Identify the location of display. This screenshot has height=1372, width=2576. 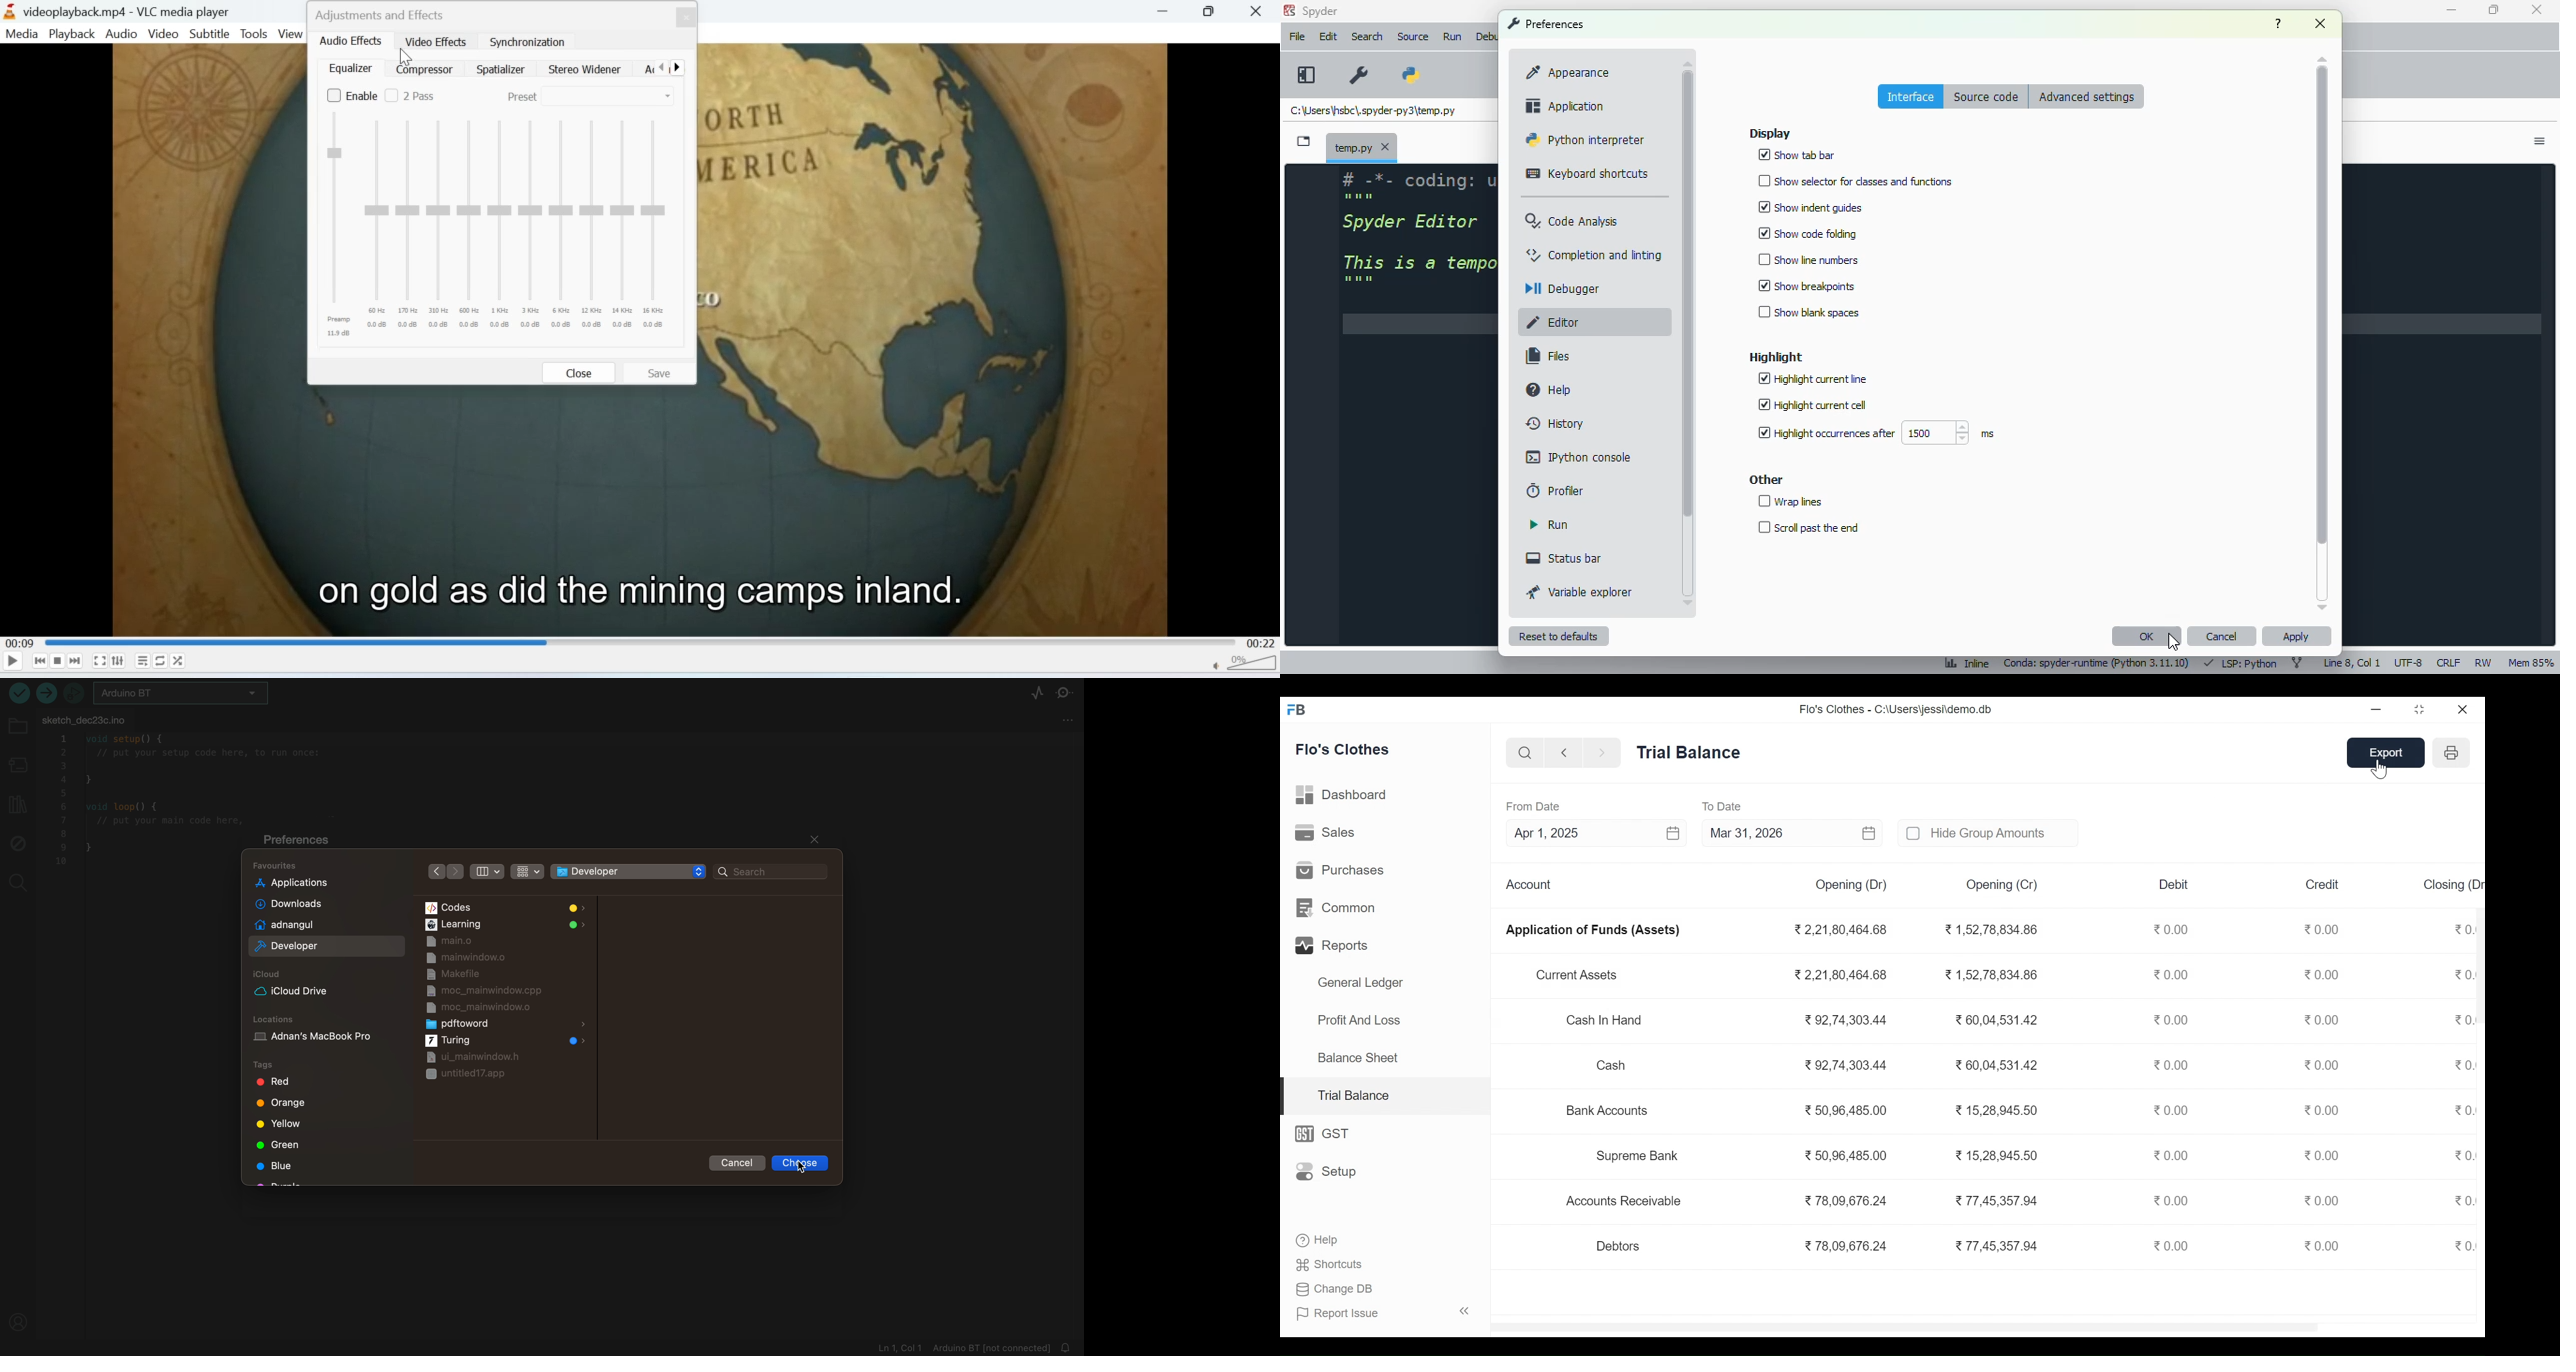
(1772, 134).